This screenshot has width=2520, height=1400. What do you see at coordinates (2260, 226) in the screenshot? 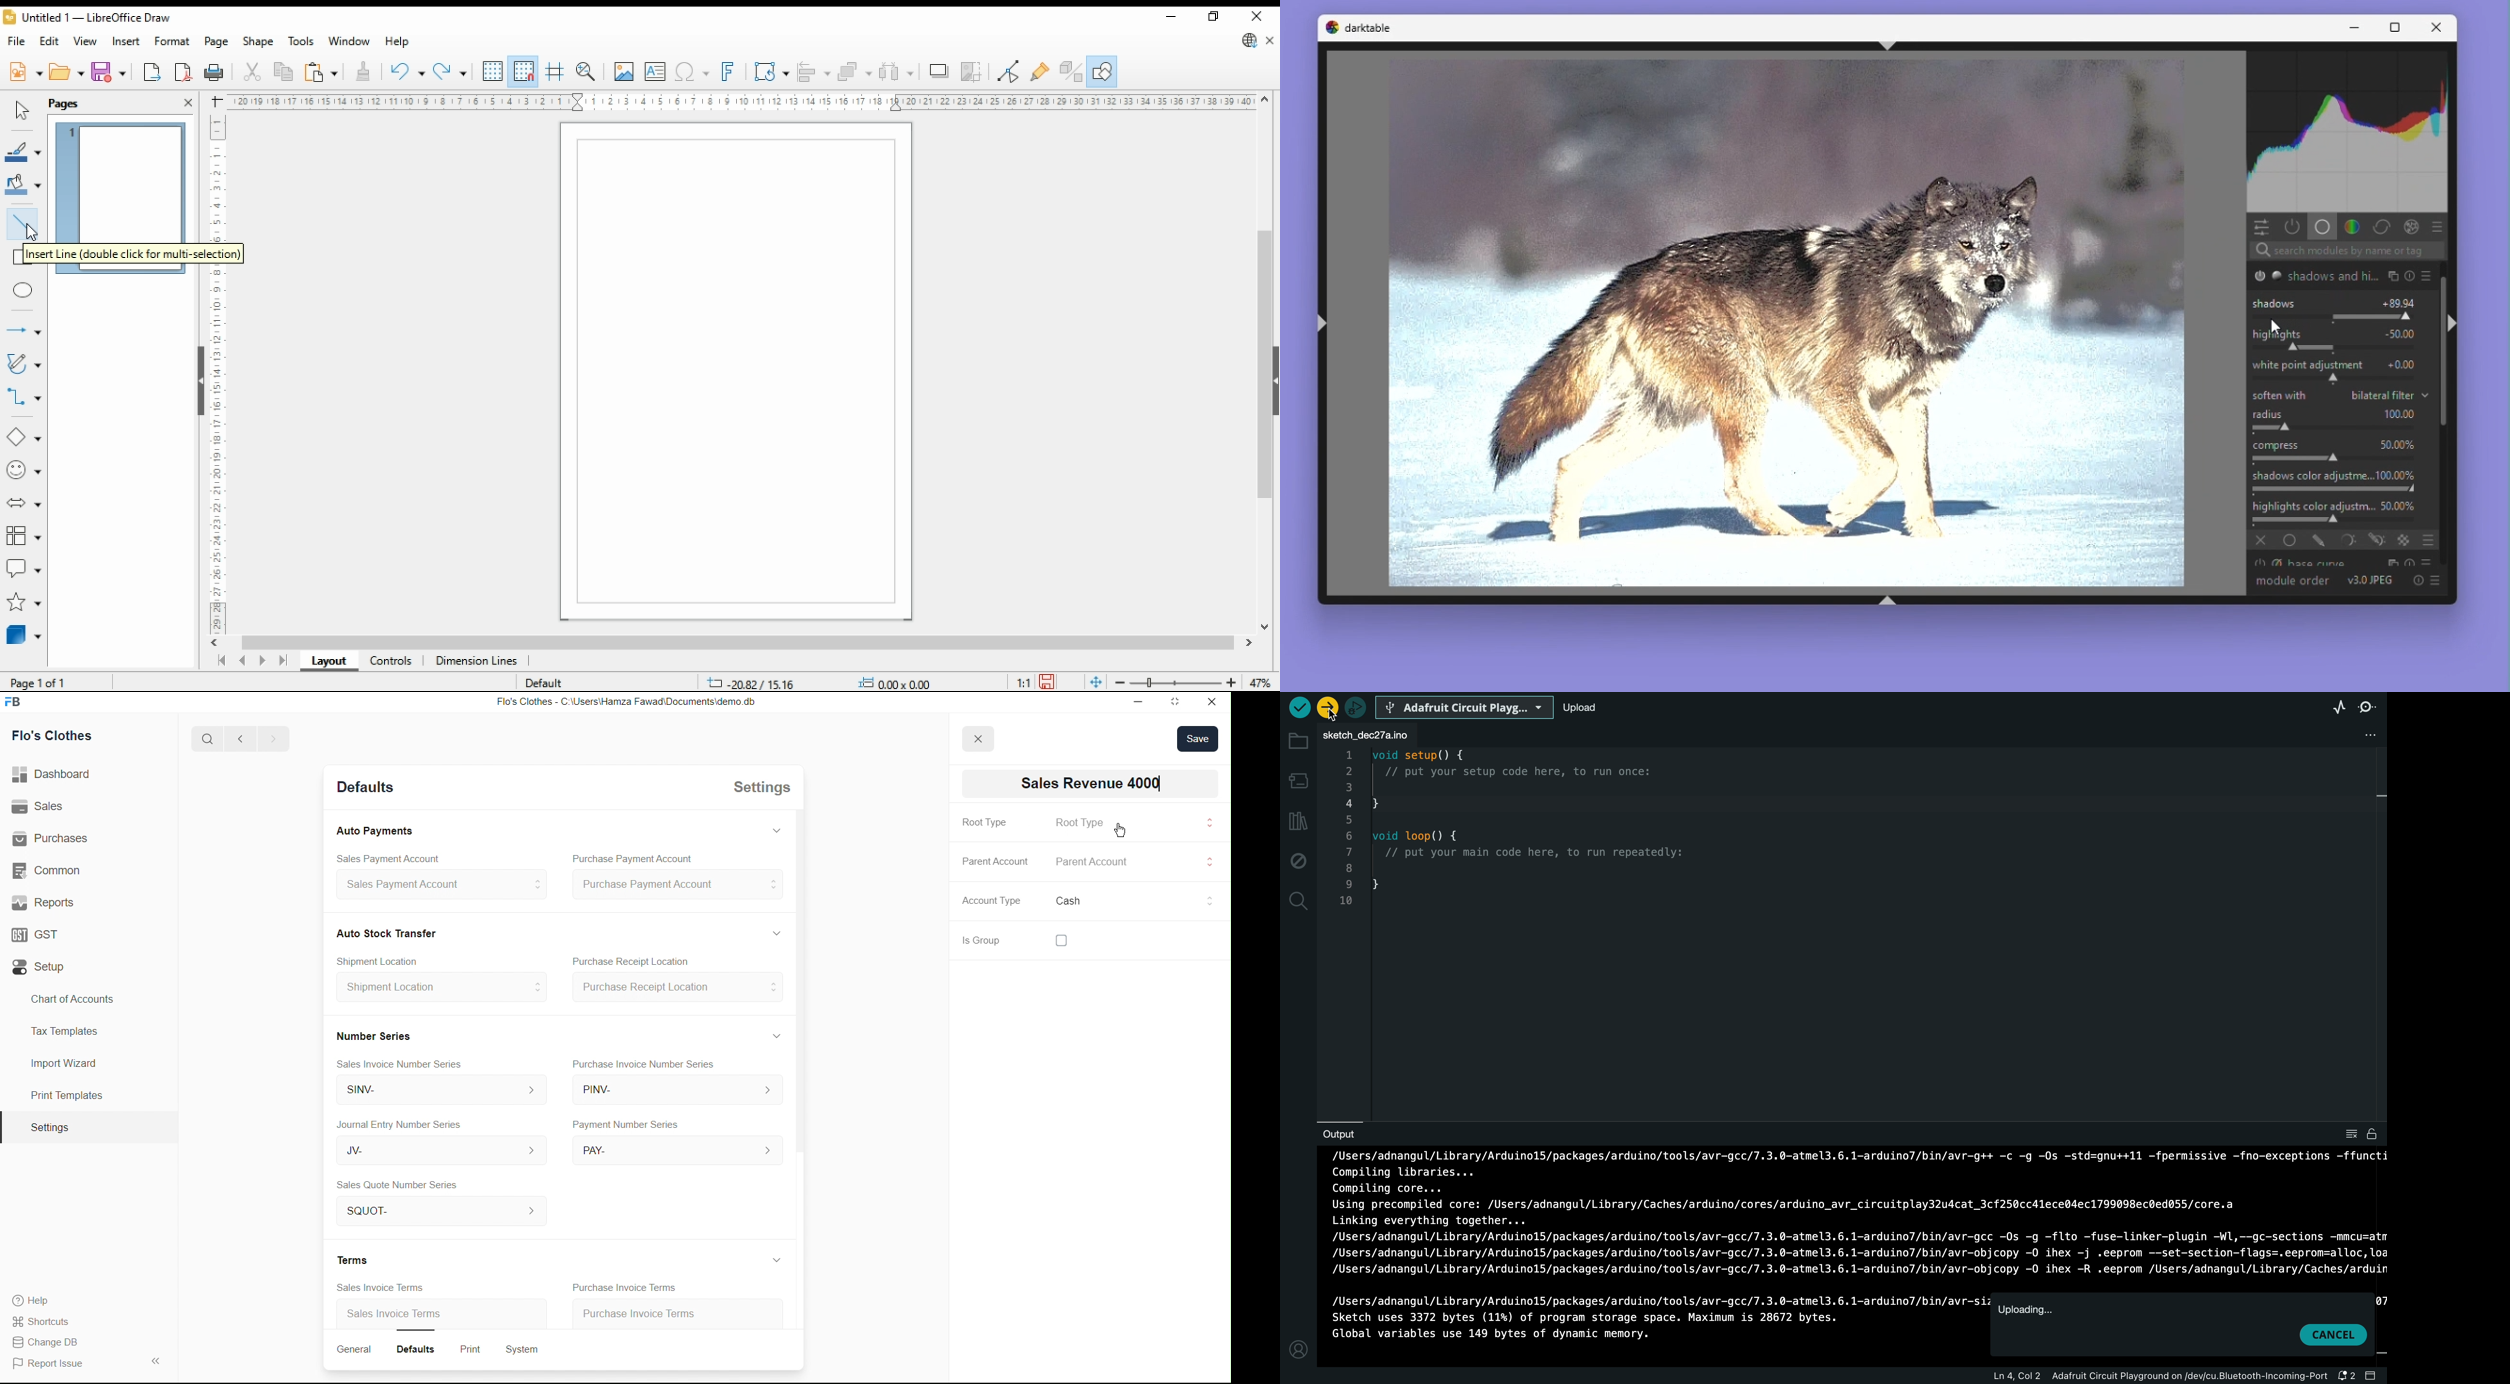
I see `Quick access` at bounding box center [2260, 226].